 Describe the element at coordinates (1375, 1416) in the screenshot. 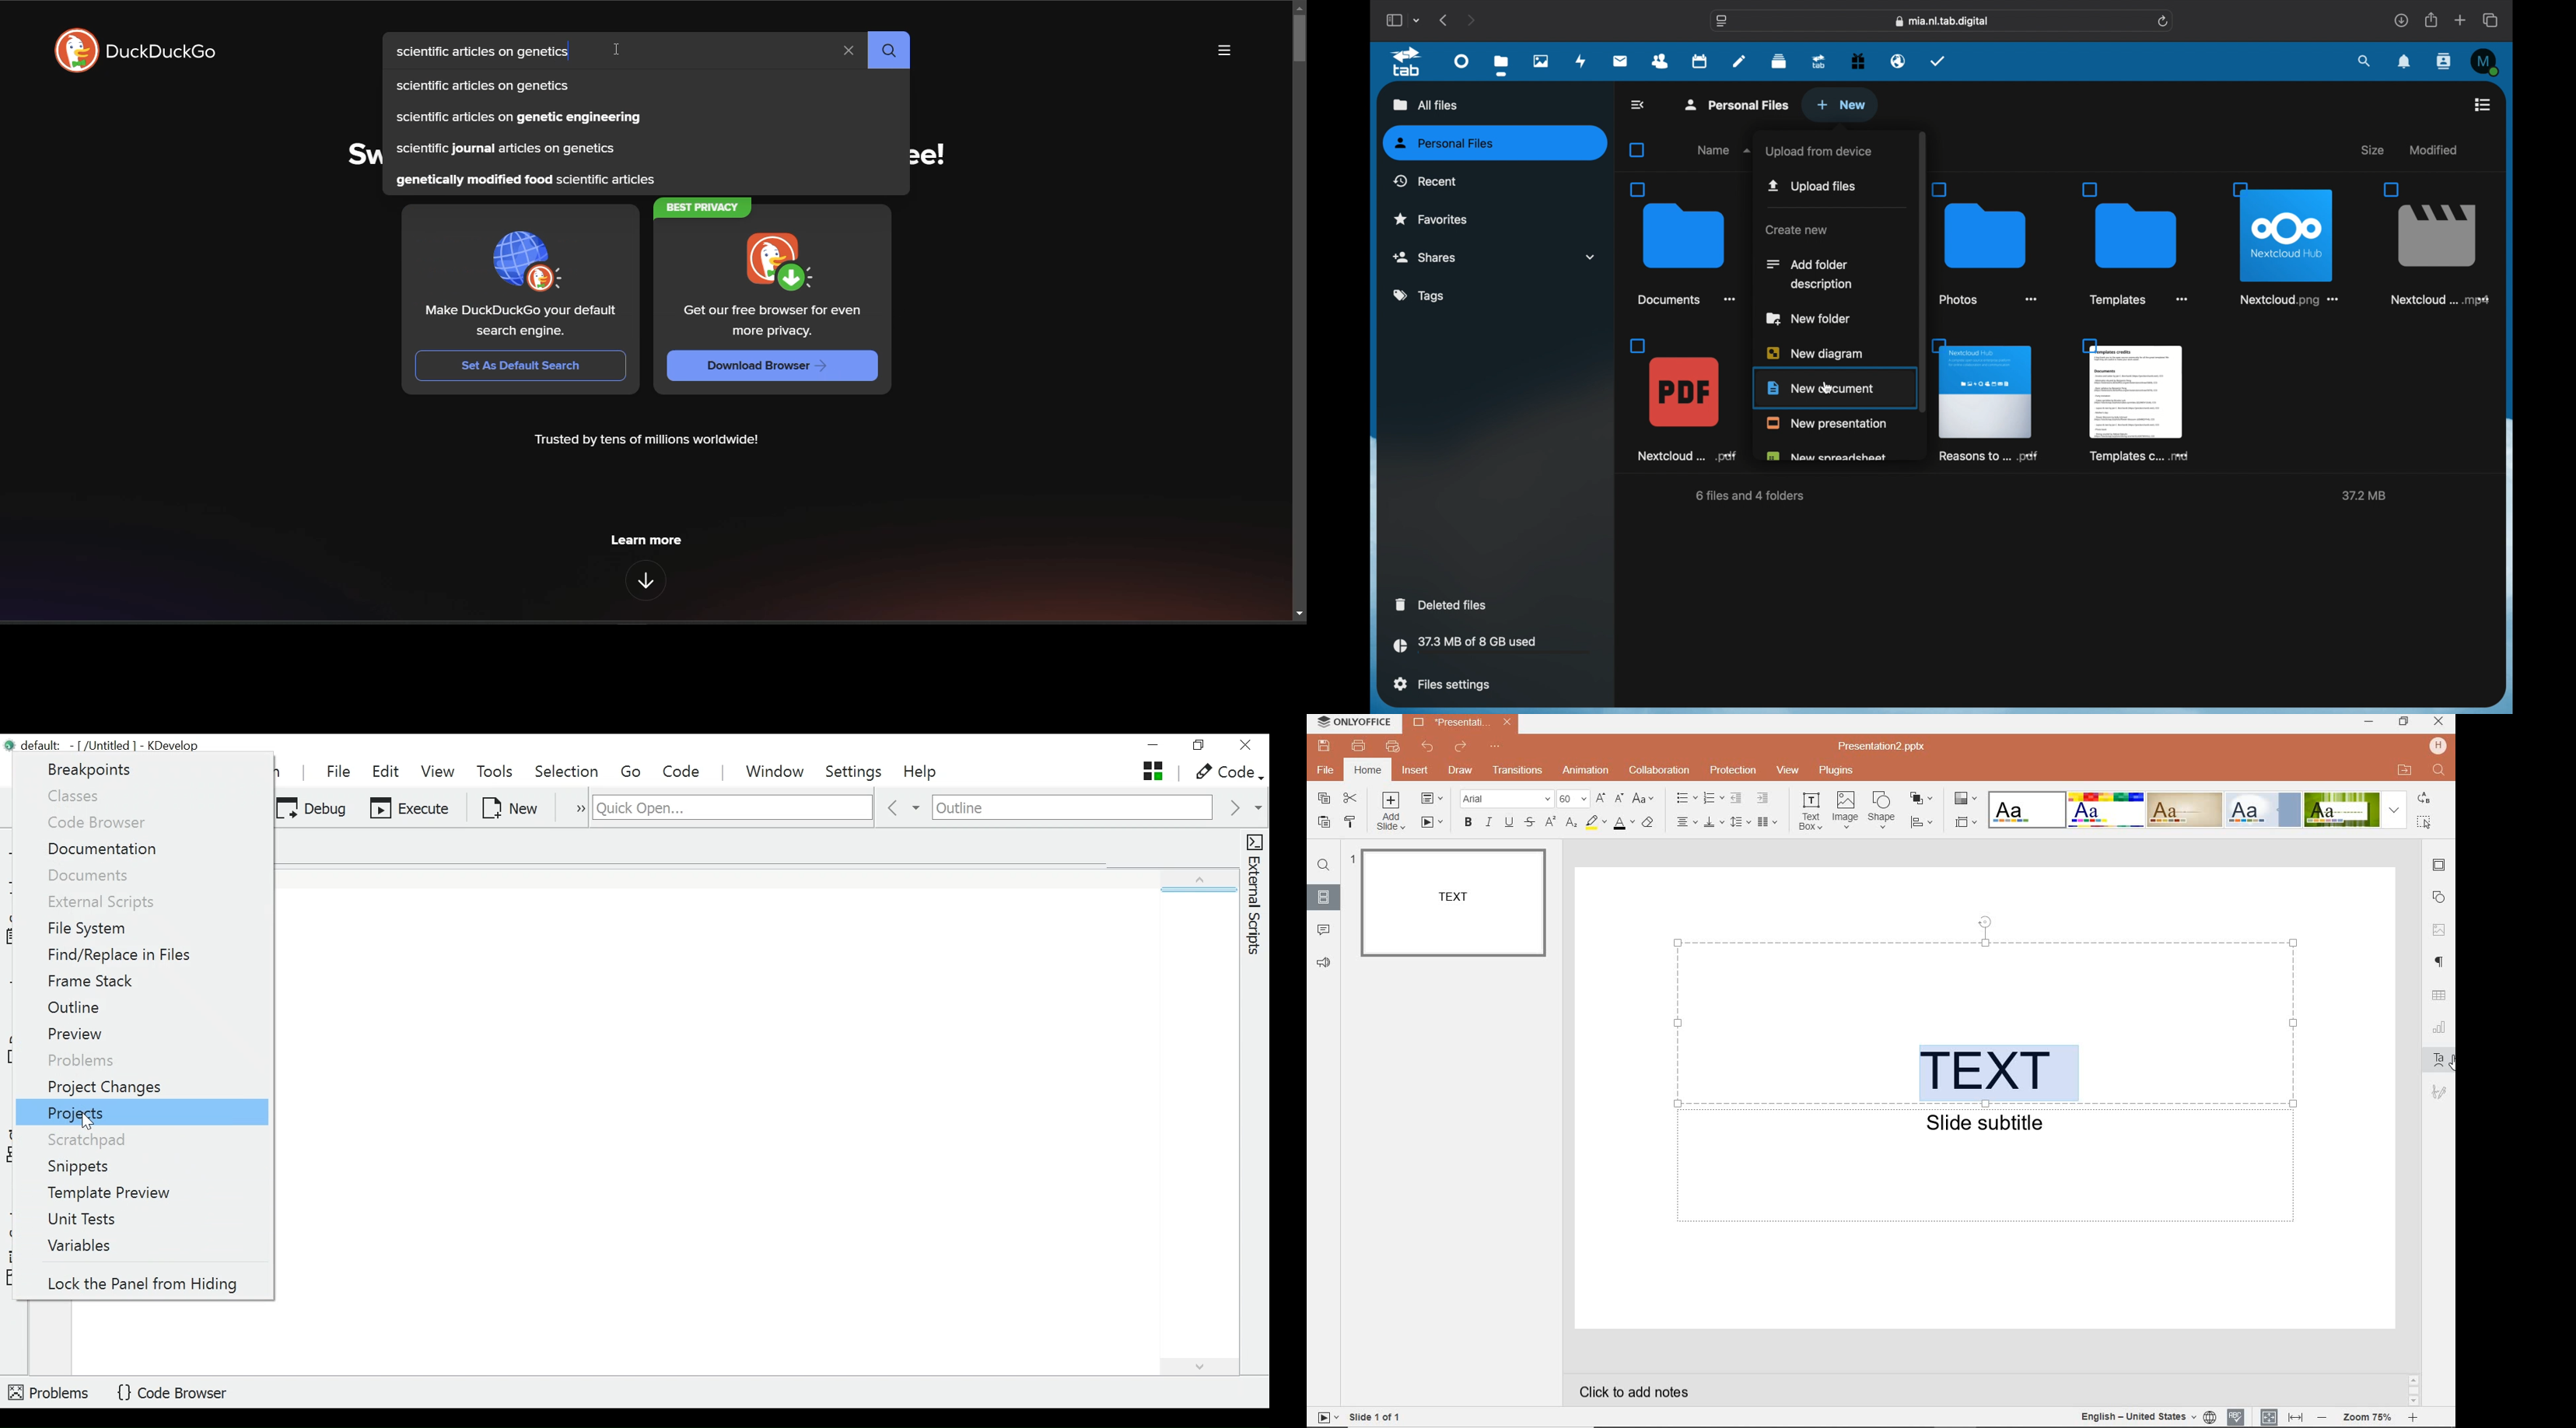

I see `SLIDE 1 OF 1` at that location.